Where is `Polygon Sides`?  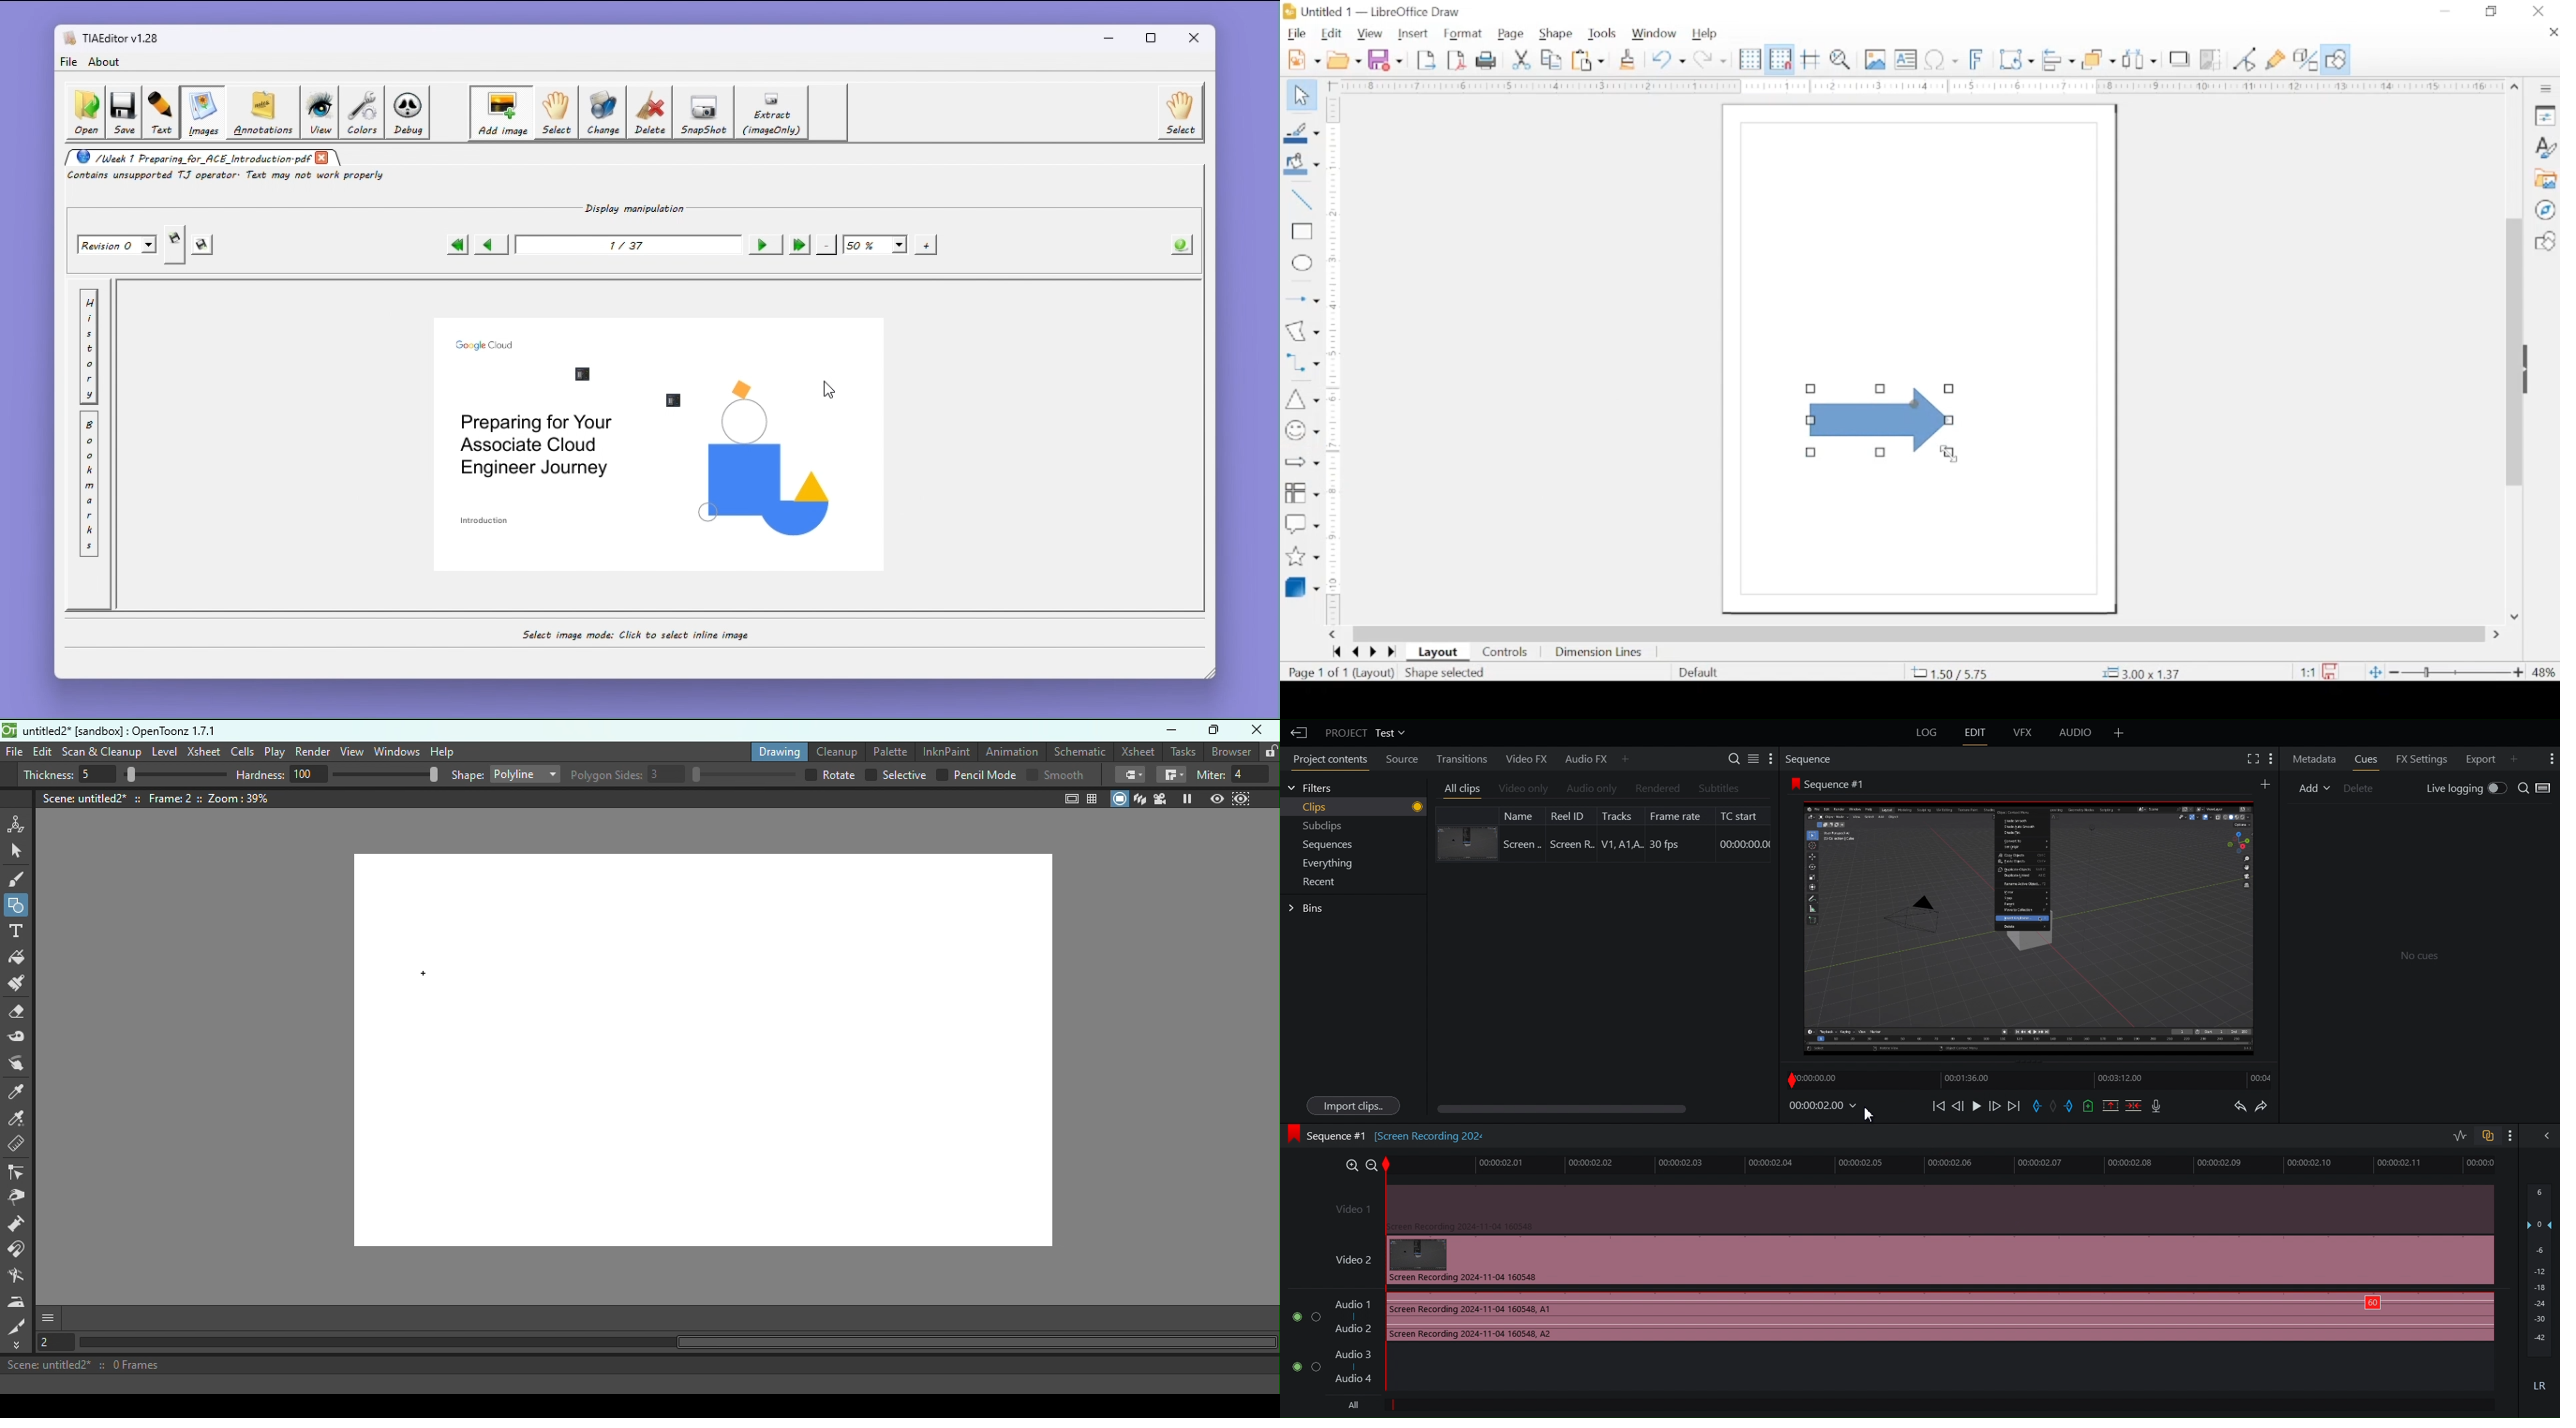 Polygon Sides is located at coordinates (684, 775).